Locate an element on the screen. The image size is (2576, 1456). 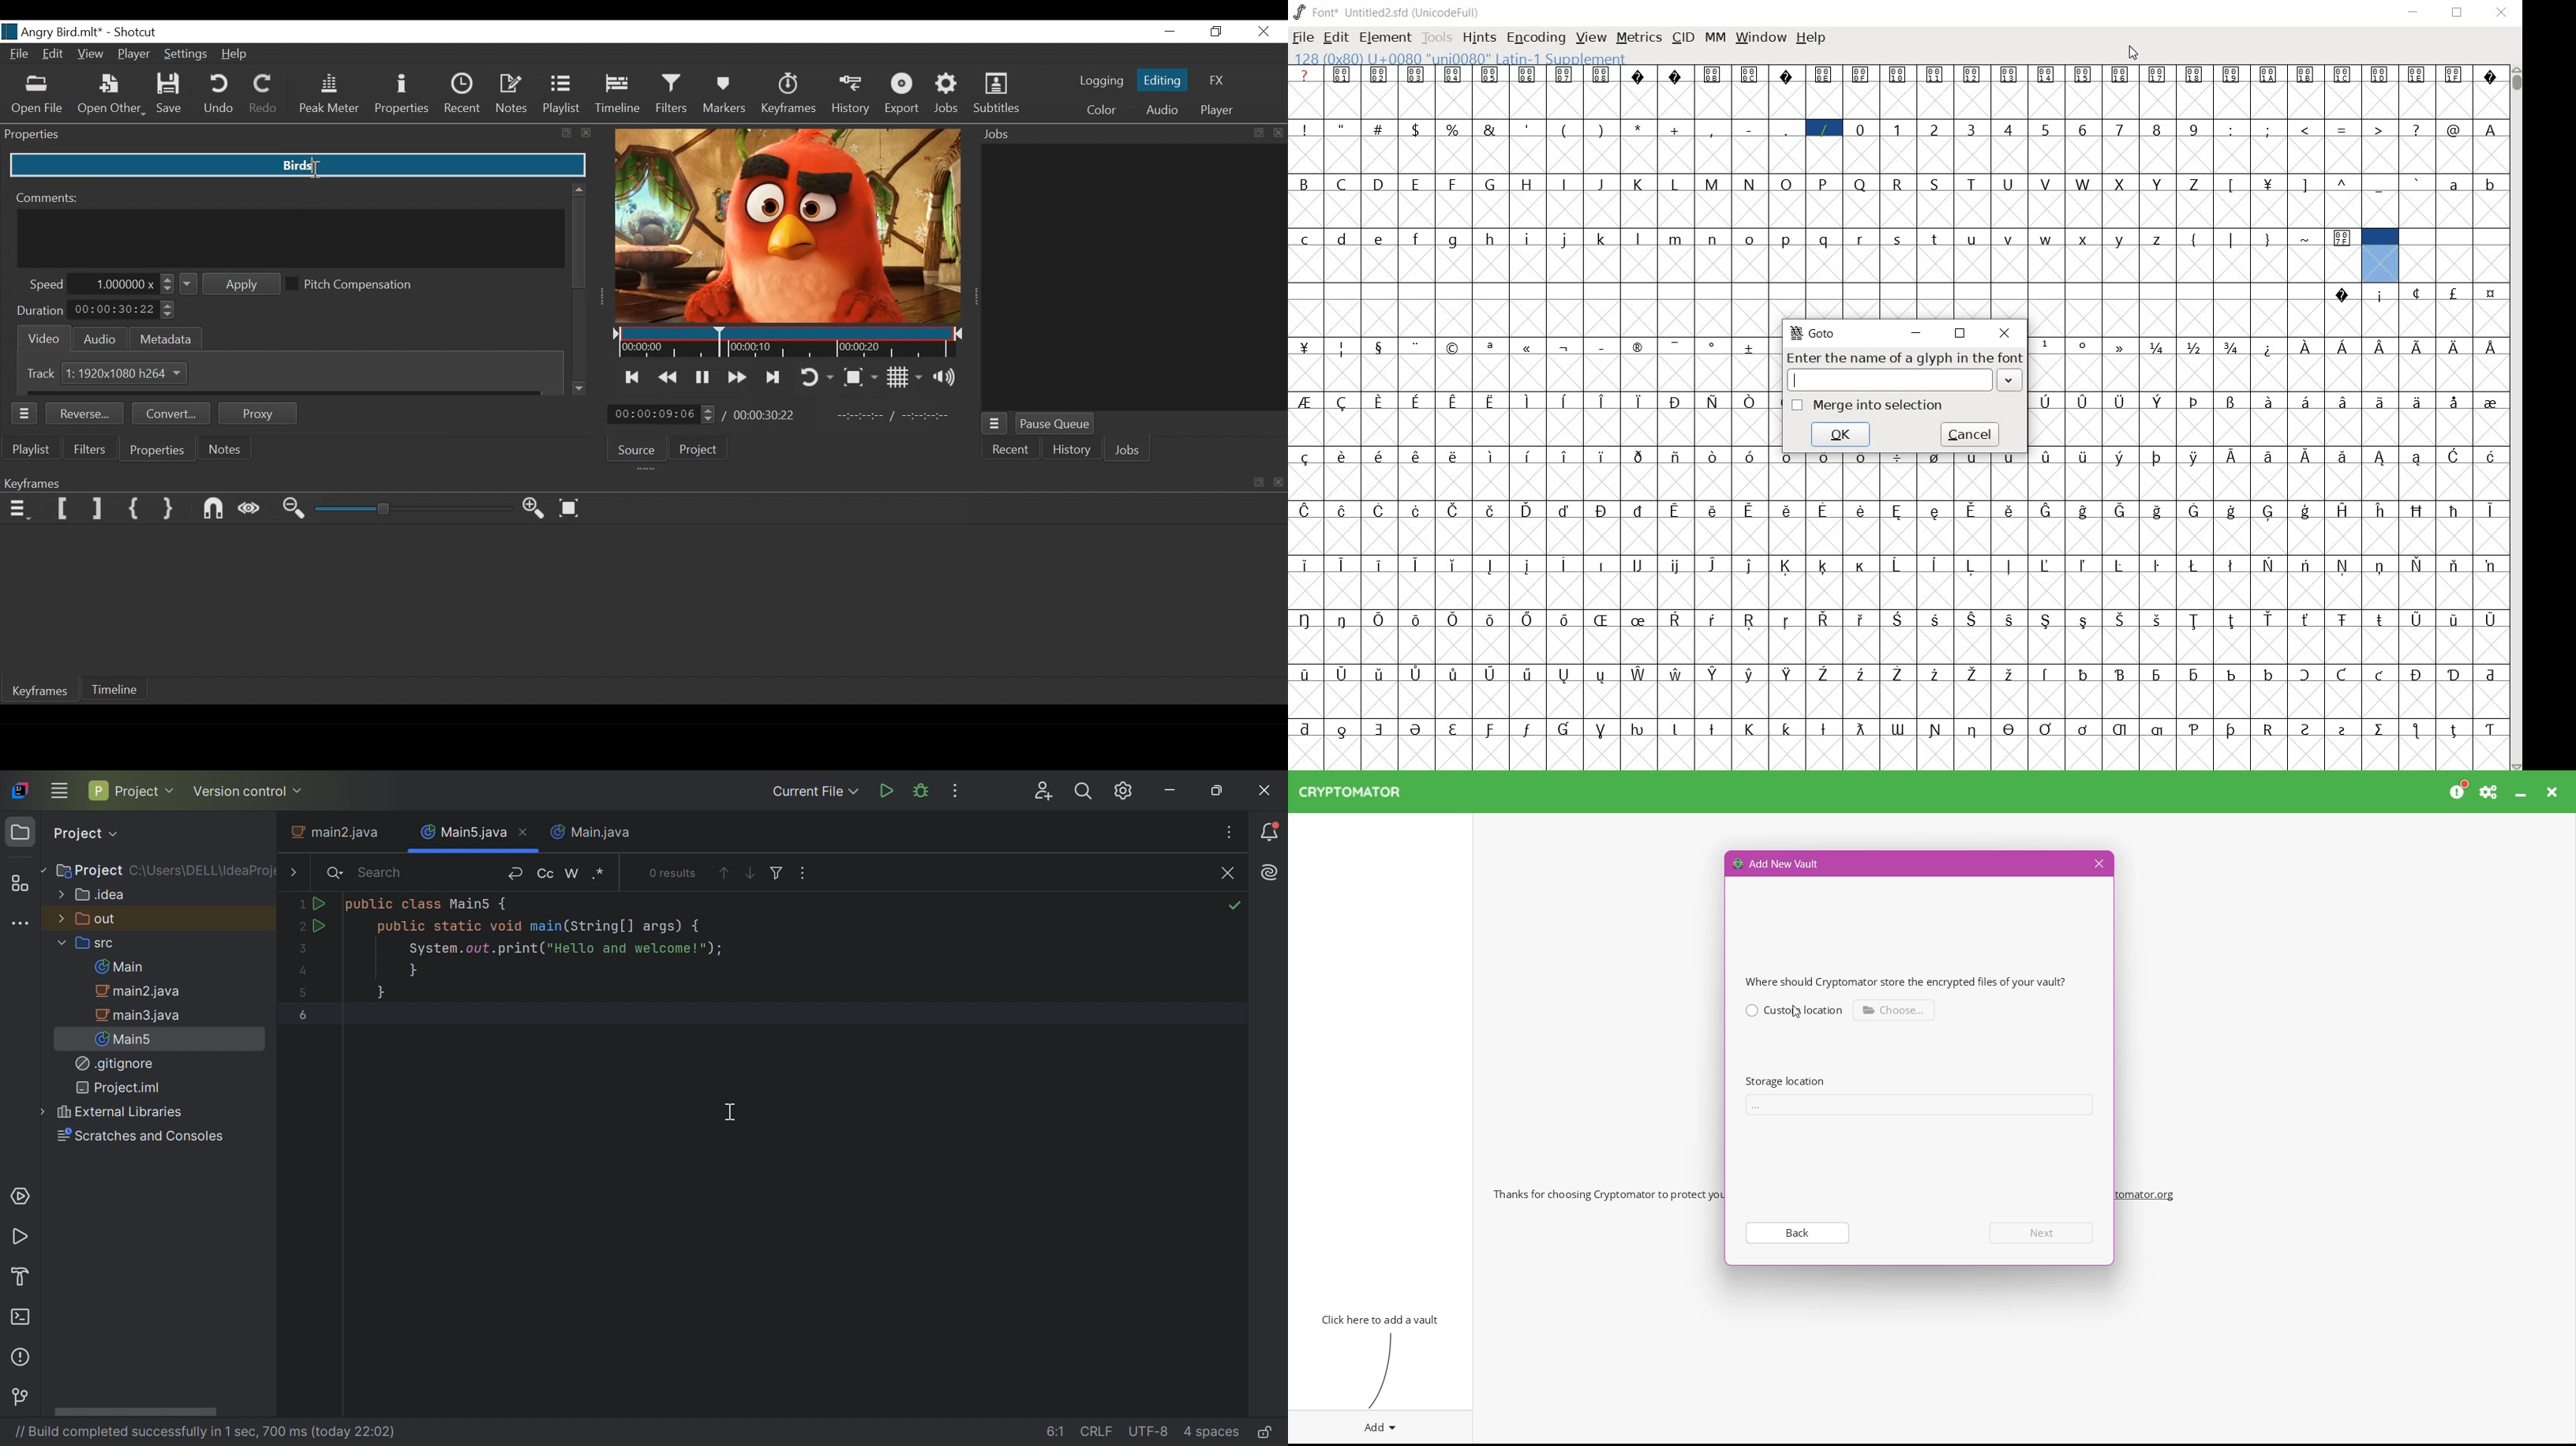
Symbol is located at coordinates (2417, 457).